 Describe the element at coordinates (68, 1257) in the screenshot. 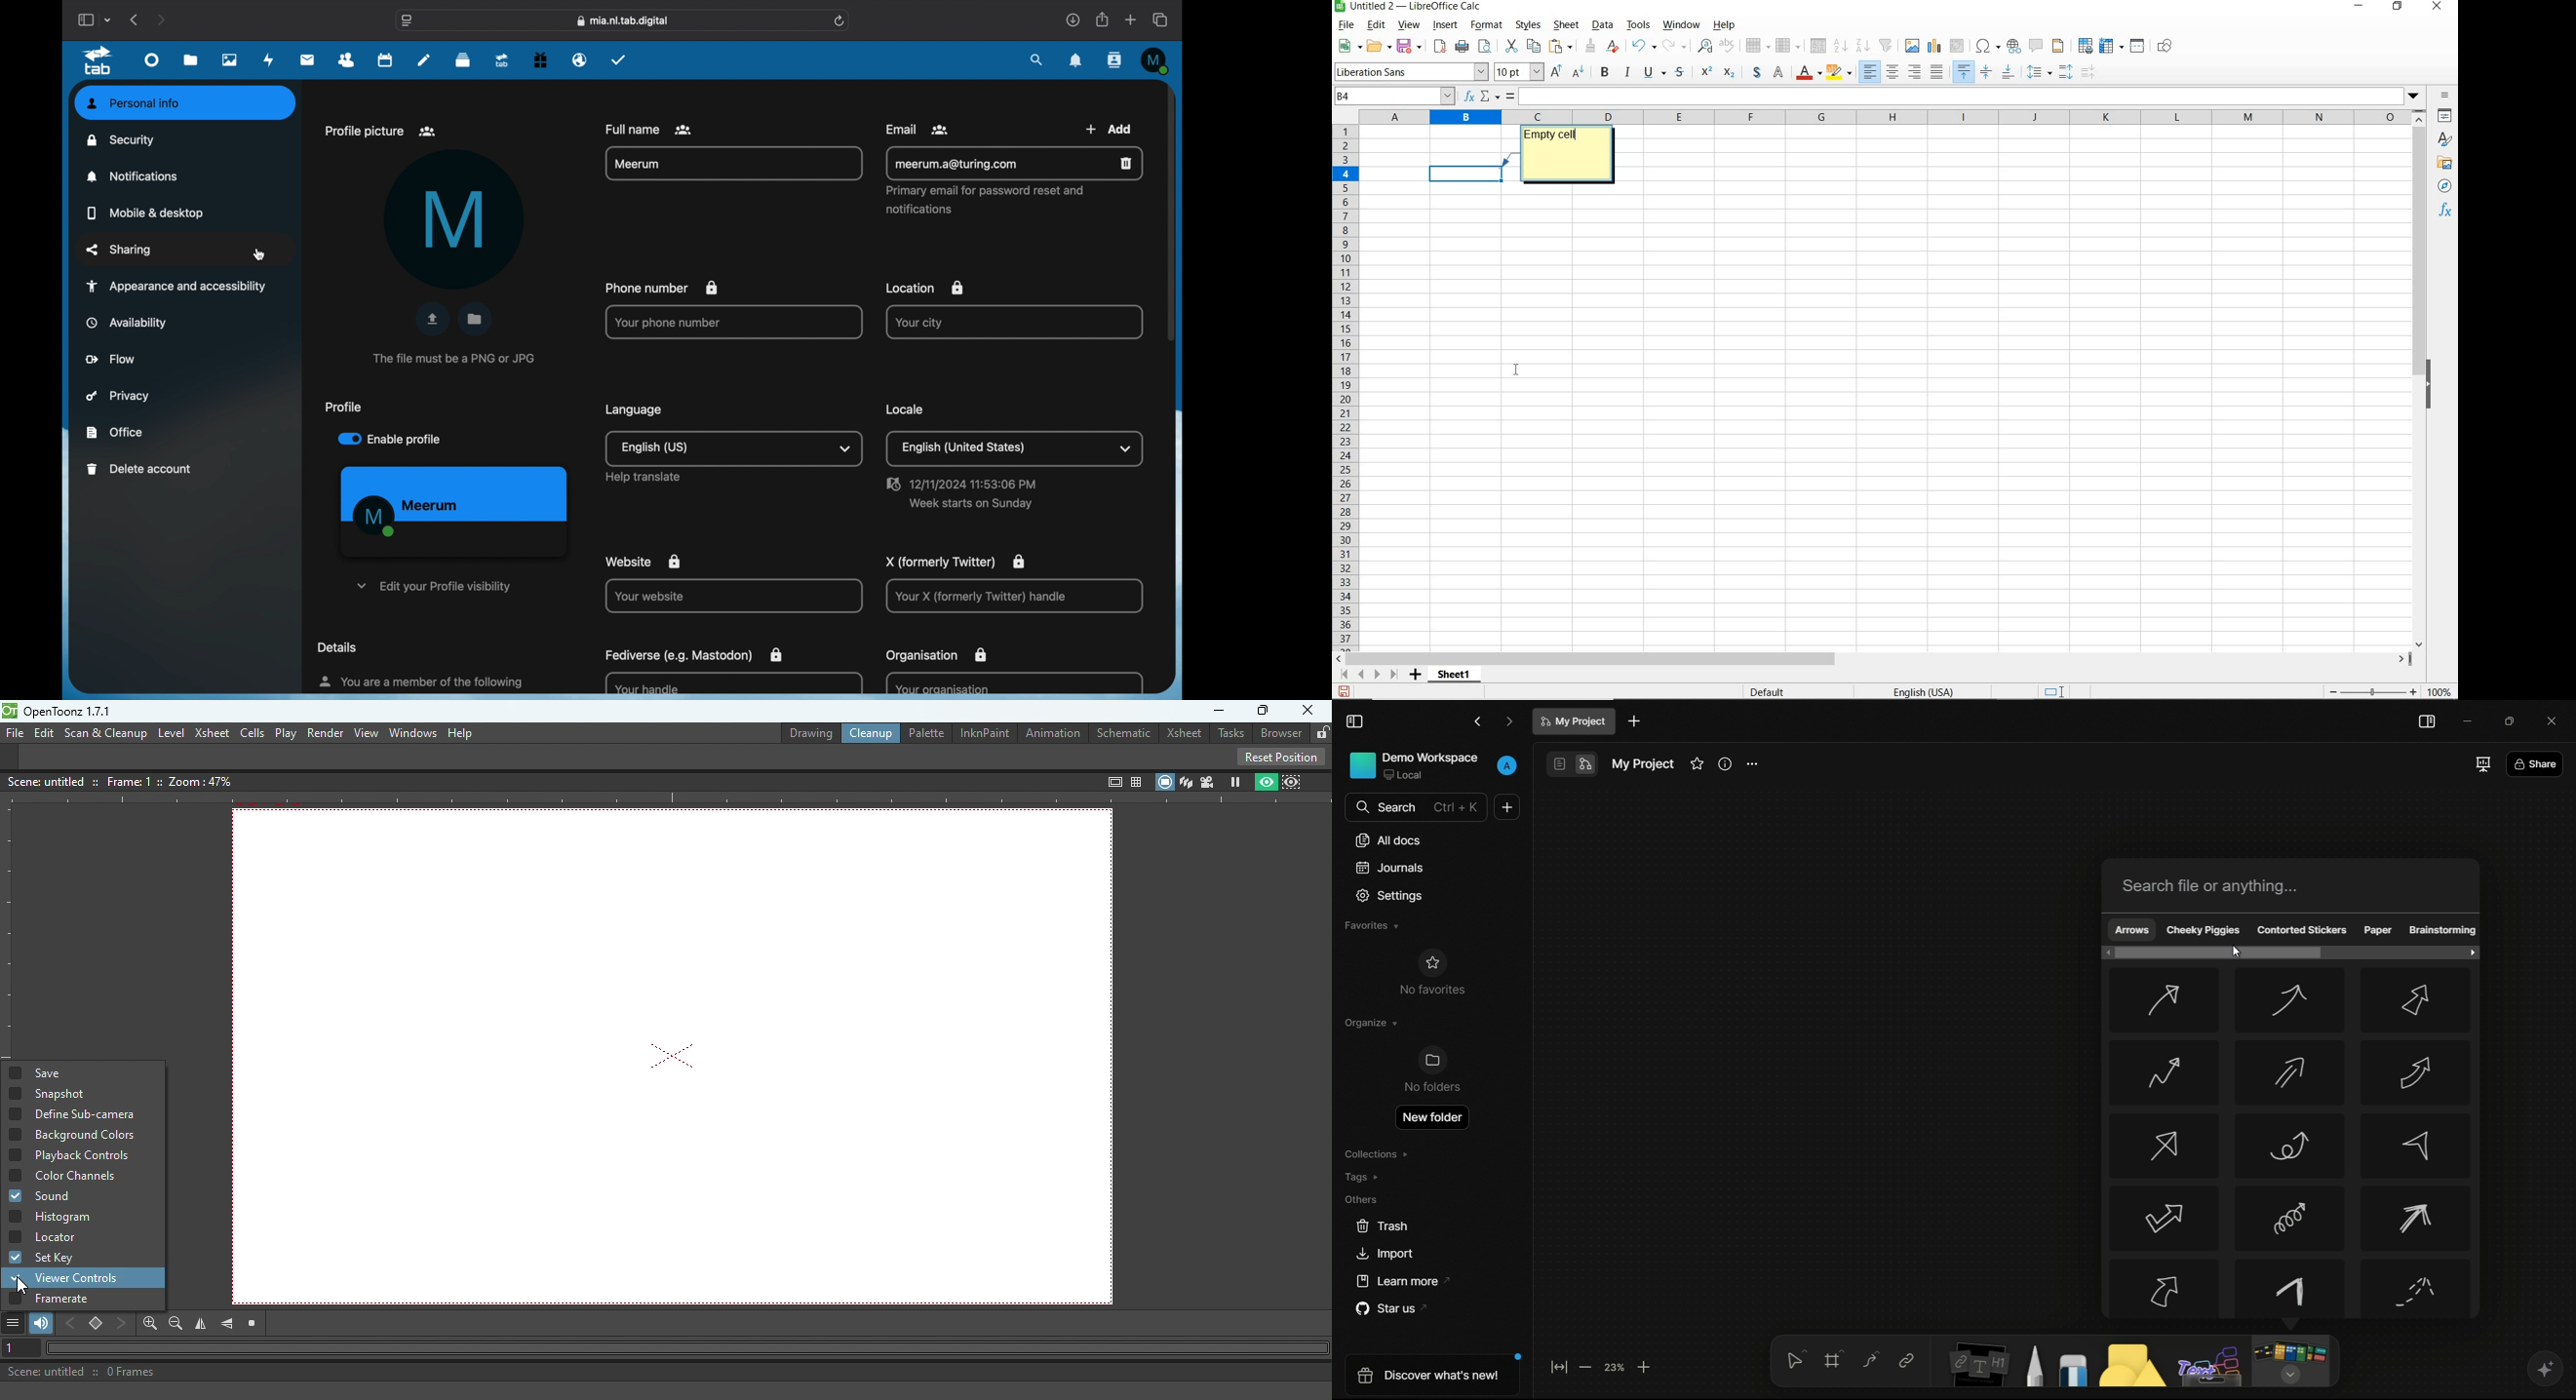

I see `Set Key` at that location.